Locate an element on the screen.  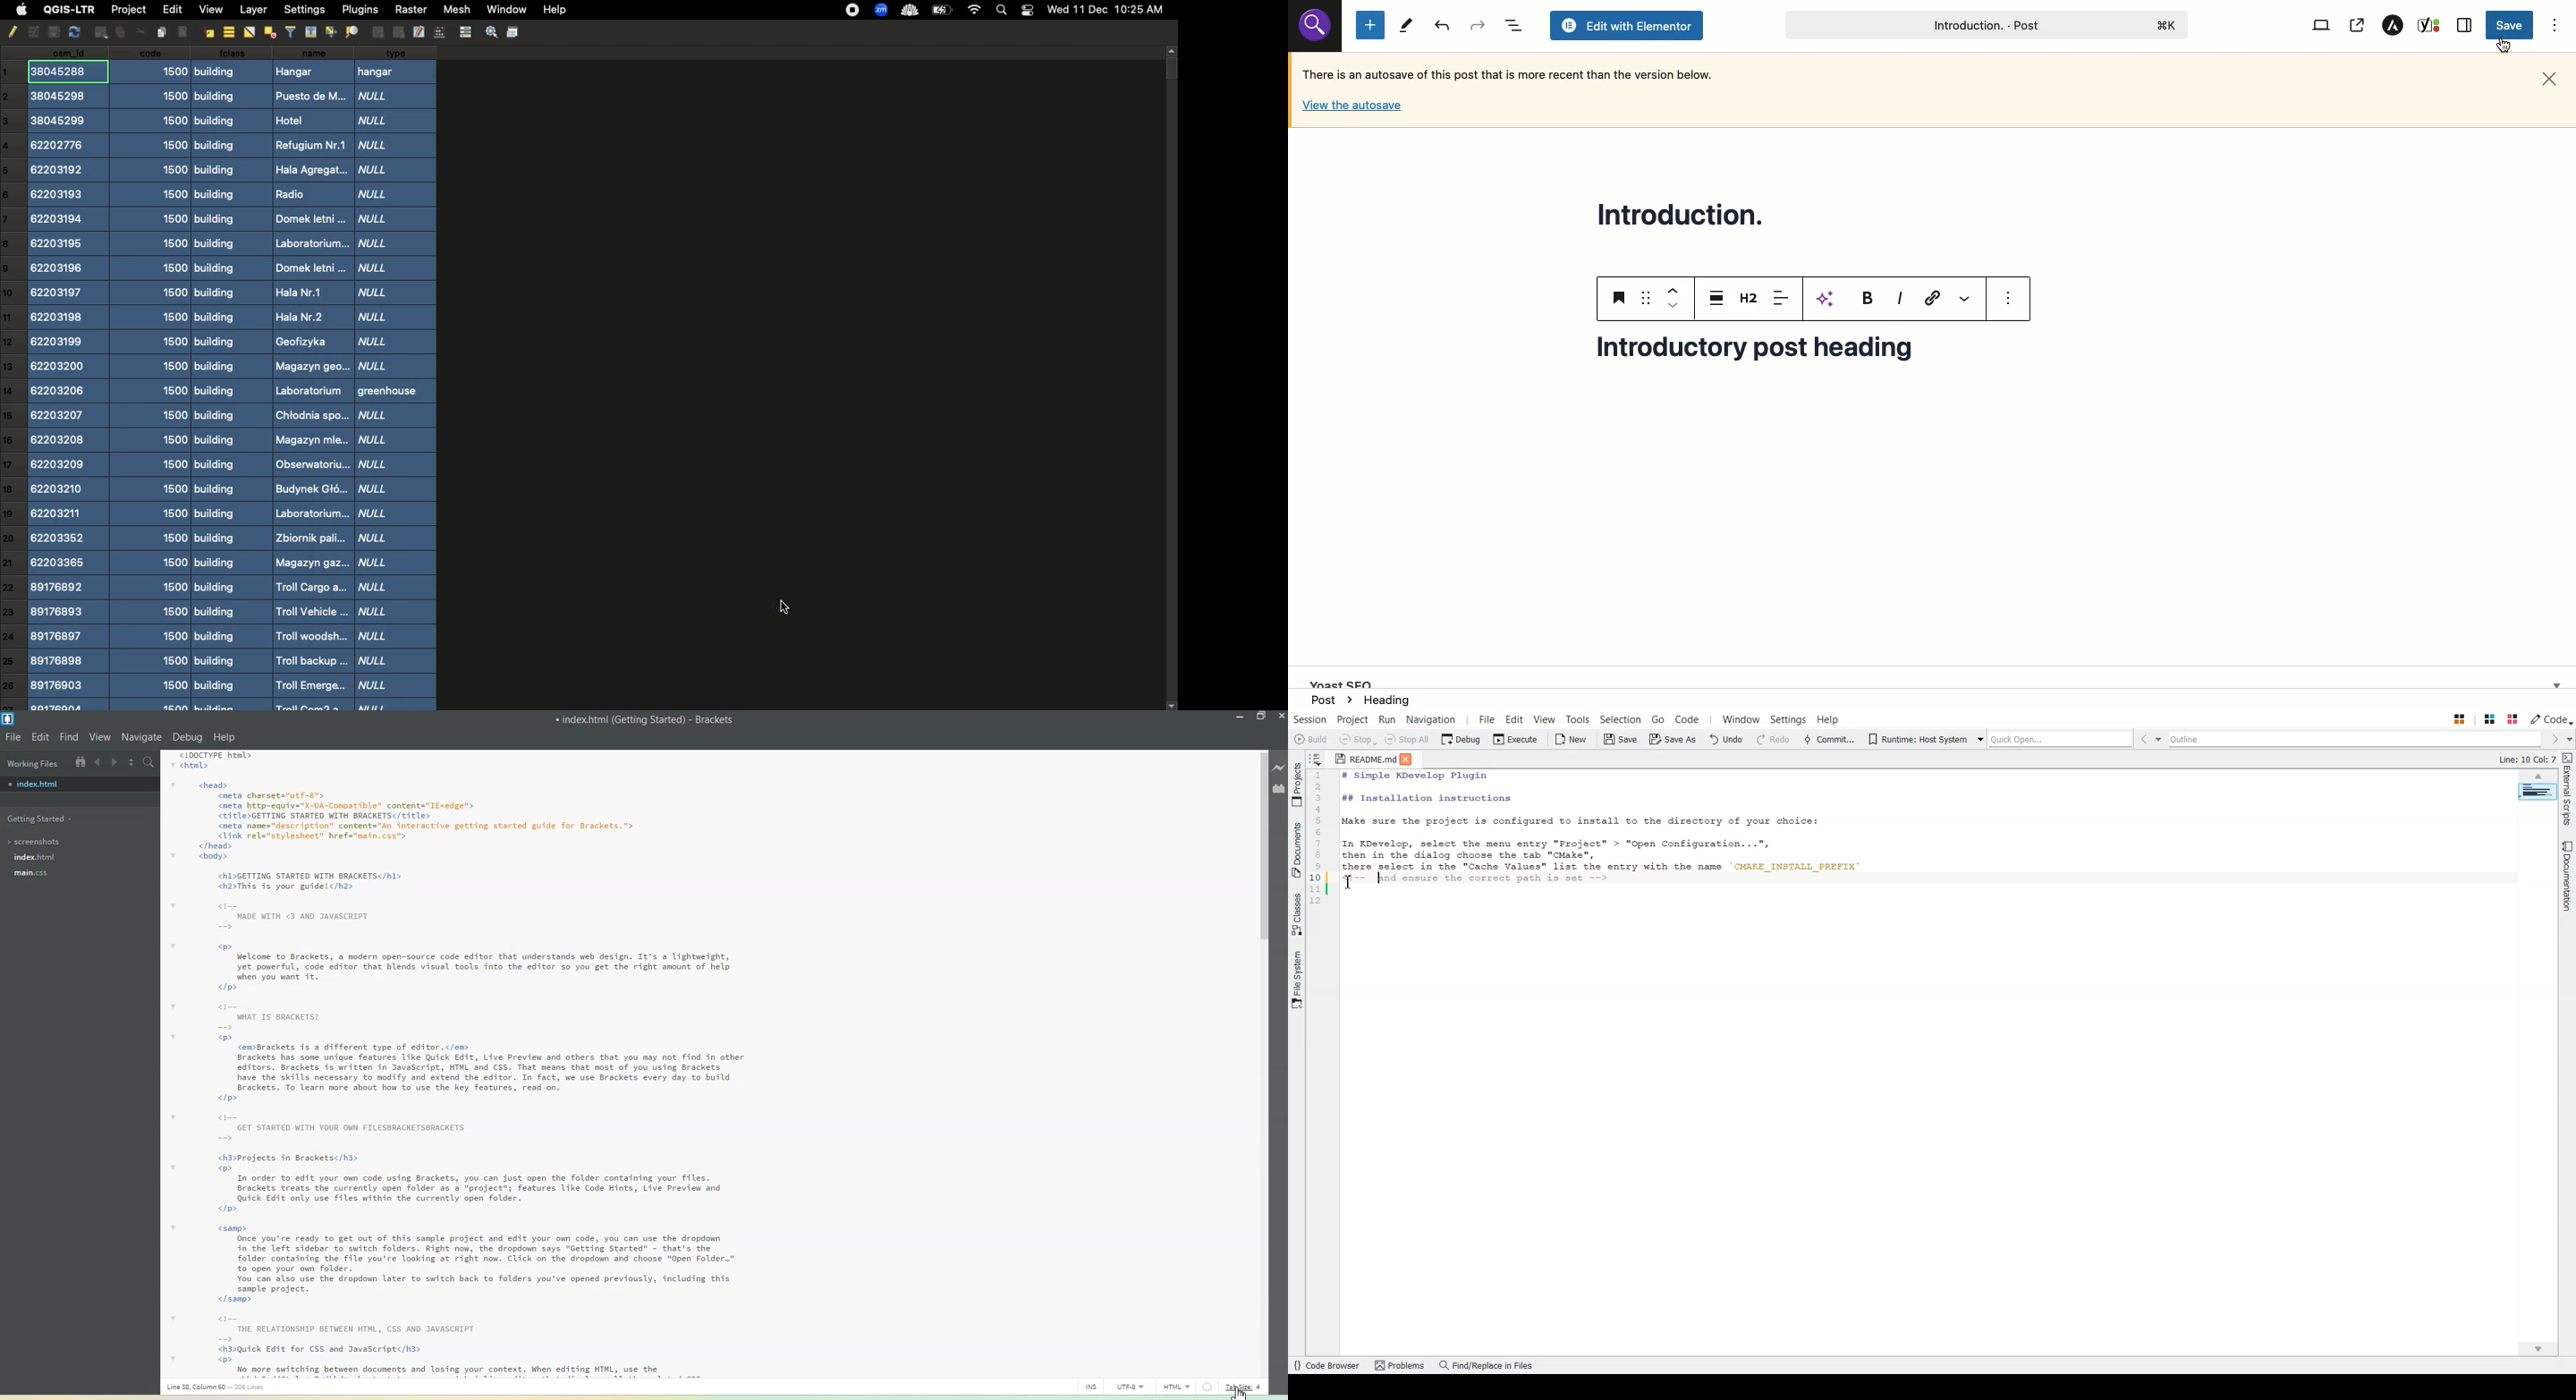
Undo is located at coordinates (1477, 25).